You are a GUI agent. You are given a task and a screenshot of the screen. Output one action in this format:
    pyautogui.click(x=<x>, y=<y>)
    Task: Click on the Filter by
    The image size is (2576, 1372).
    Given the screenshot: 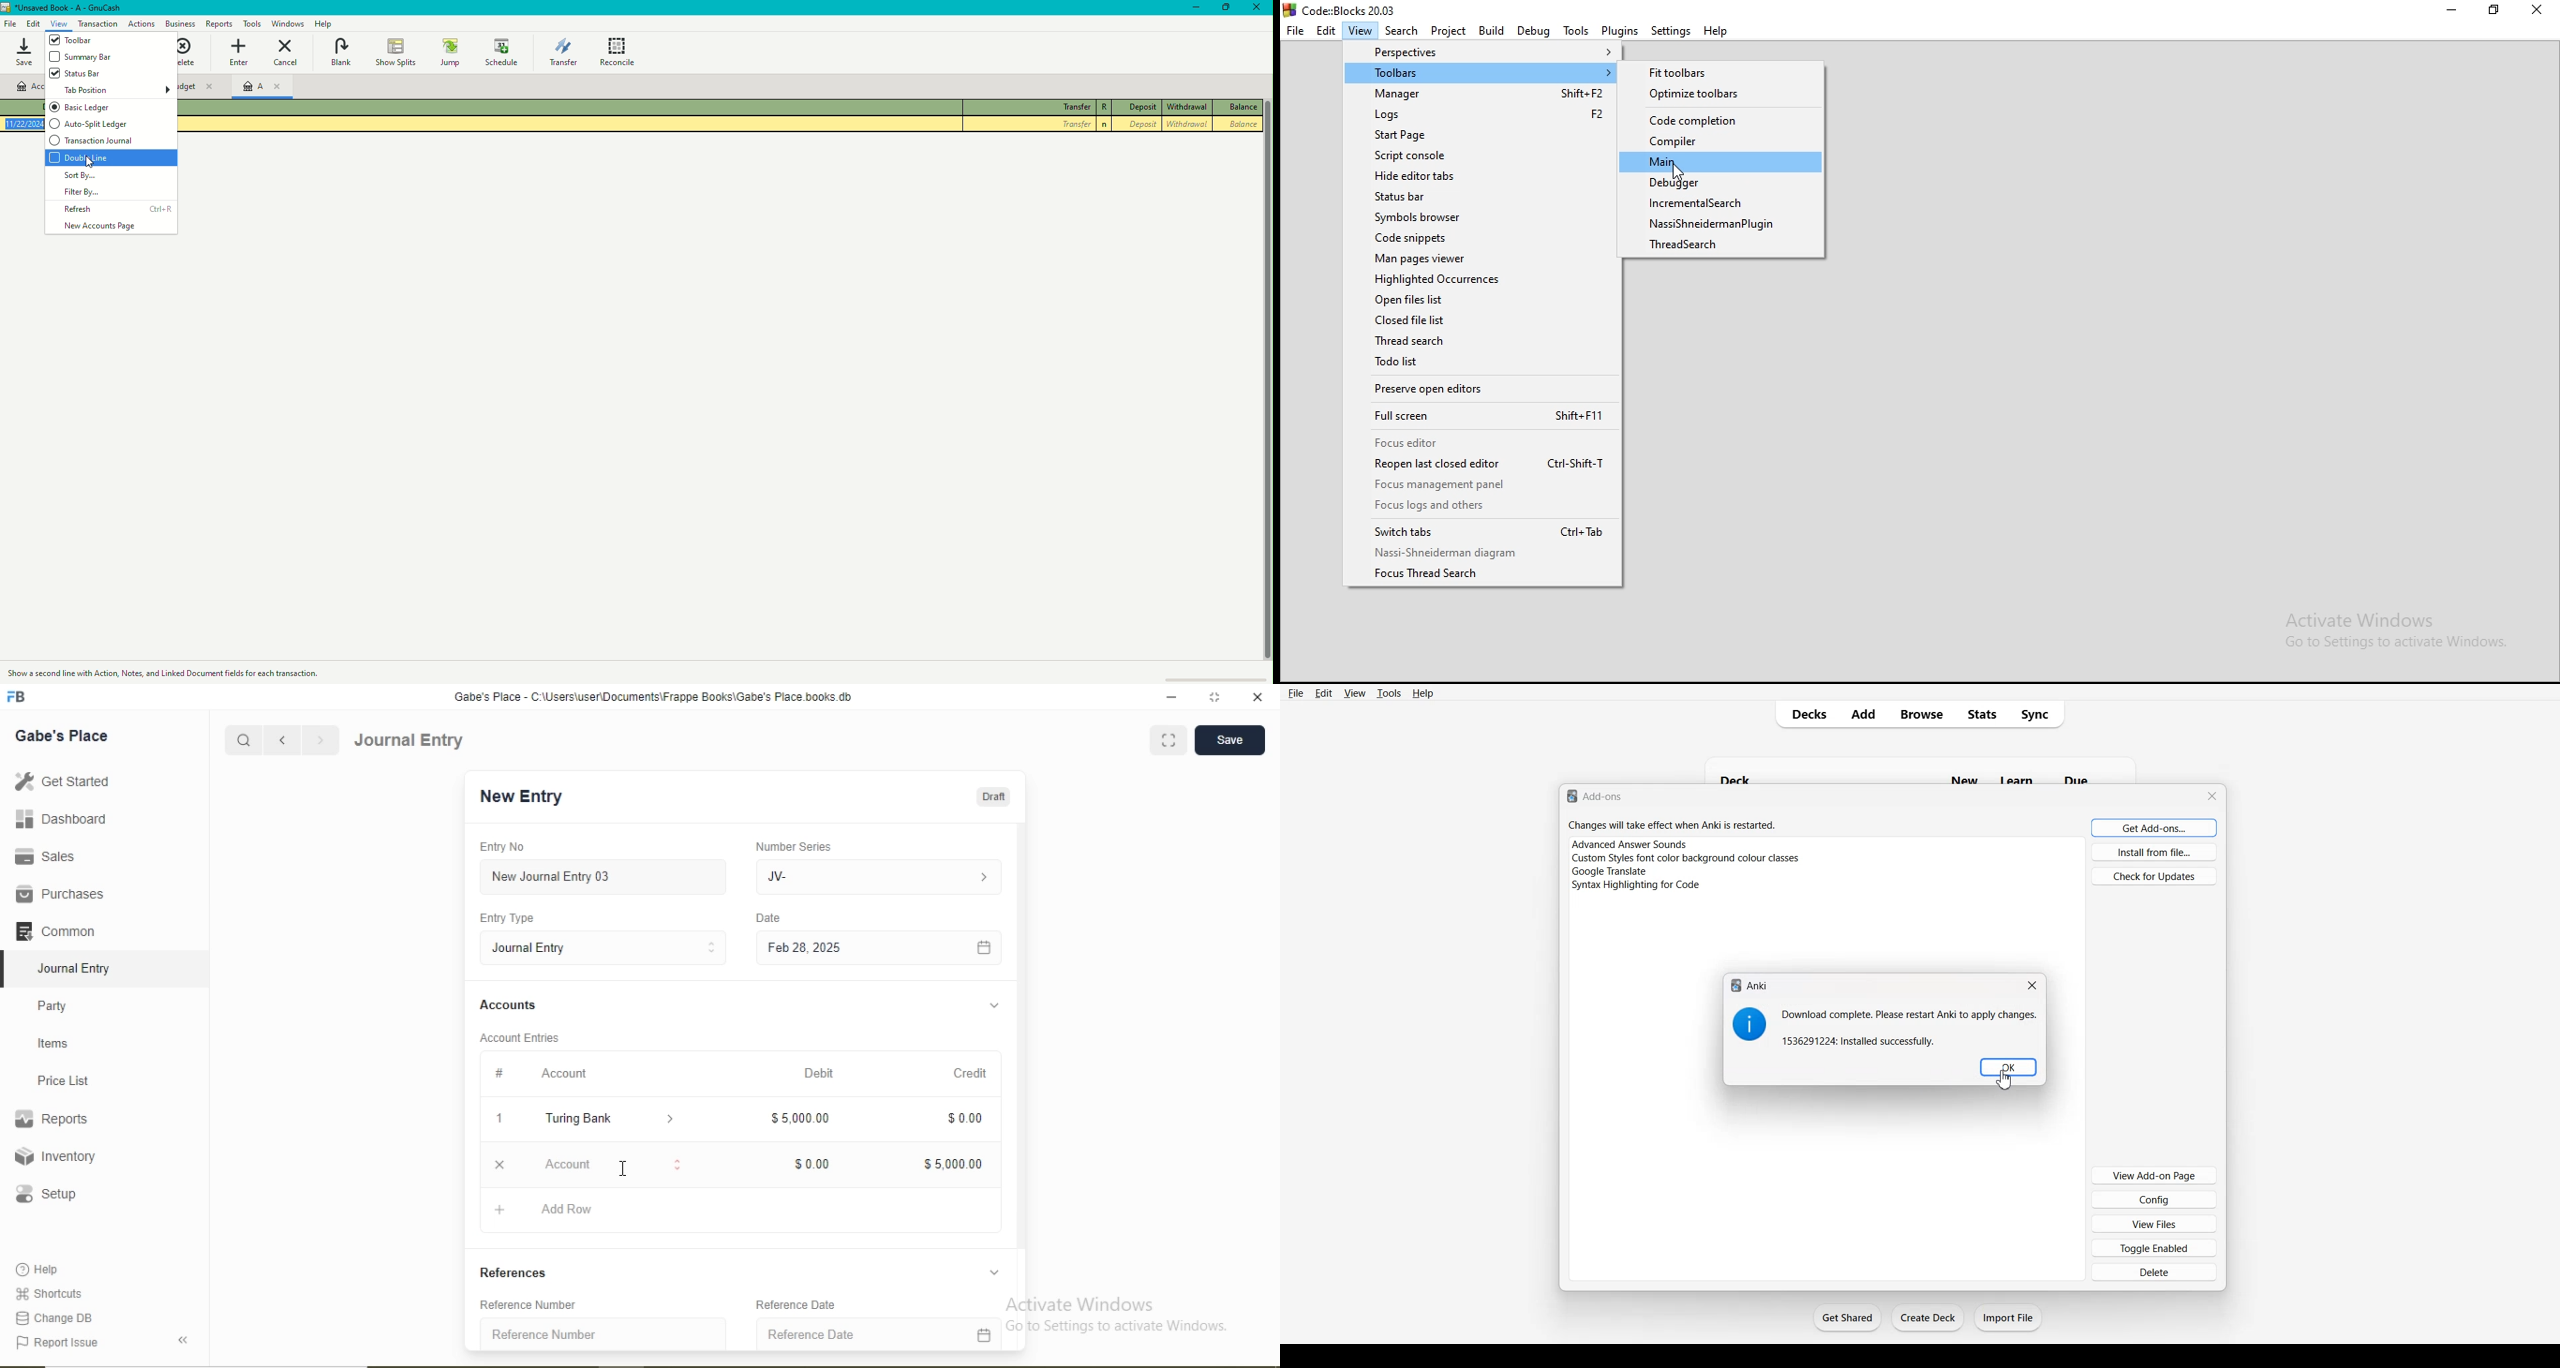 What is the action you would take?
    pyautogui.click(x=83, y=193)
    